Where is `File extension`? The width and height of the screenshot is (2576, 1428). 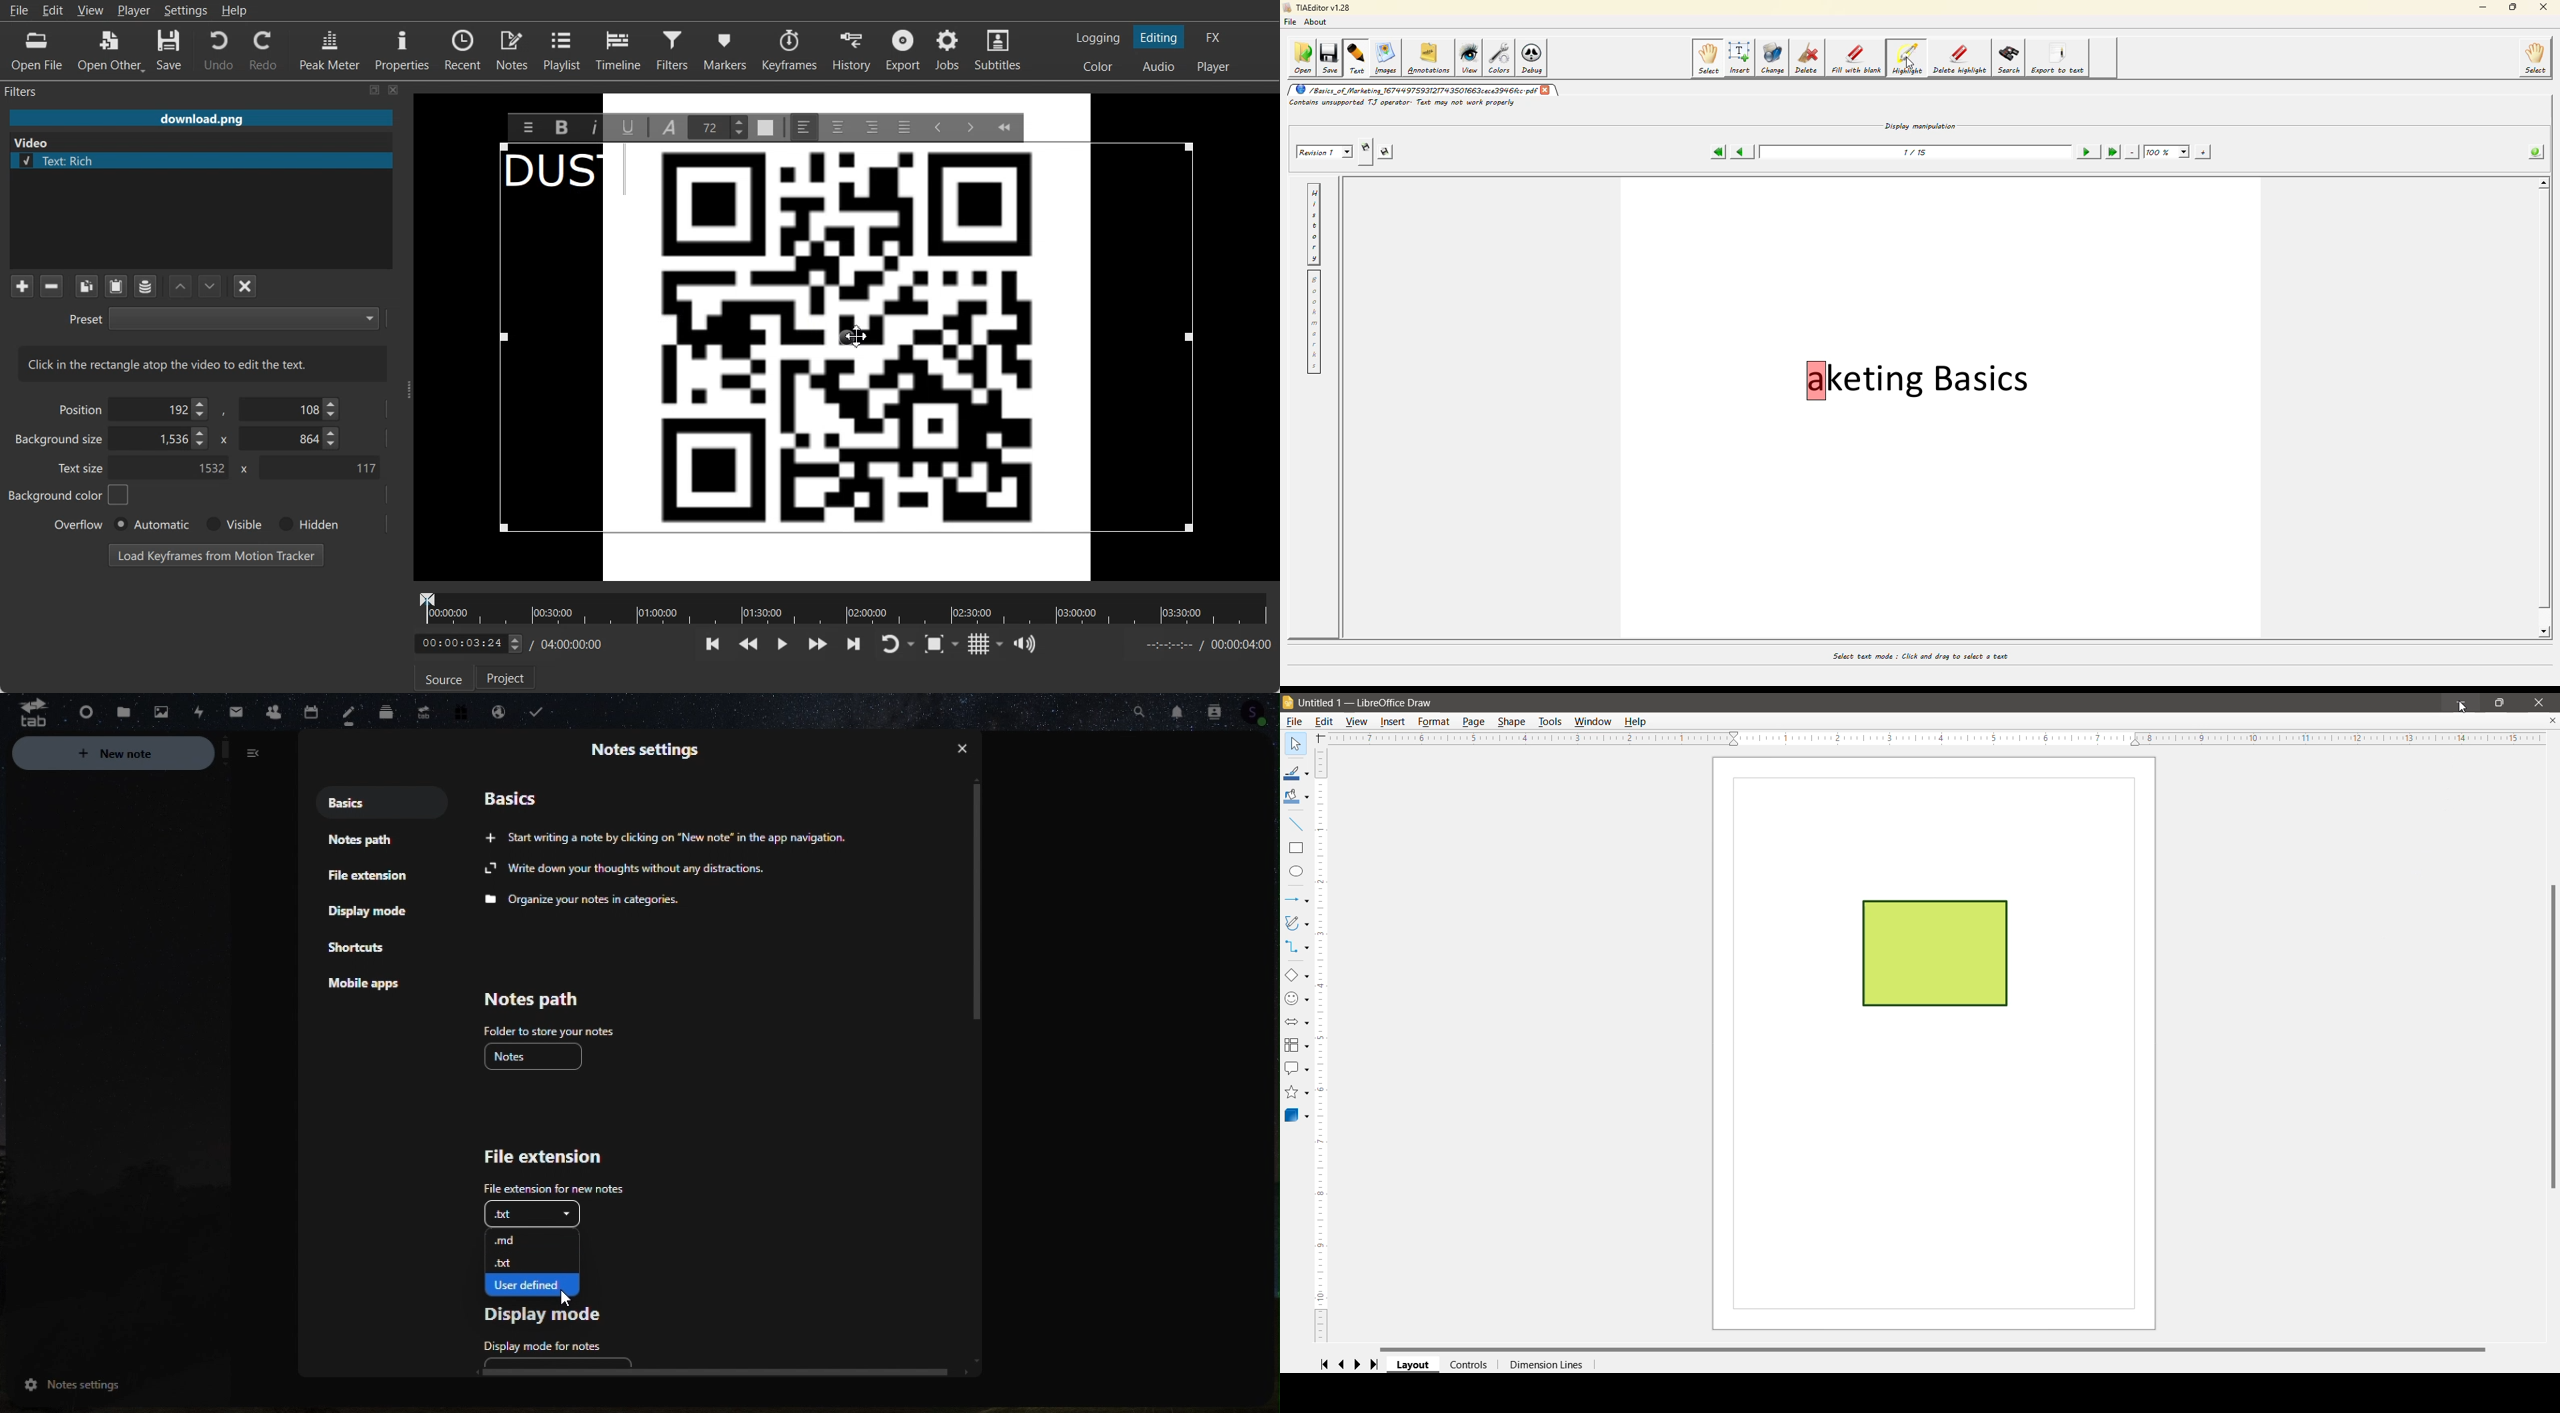
File extension is located at coordinates (371, 877).